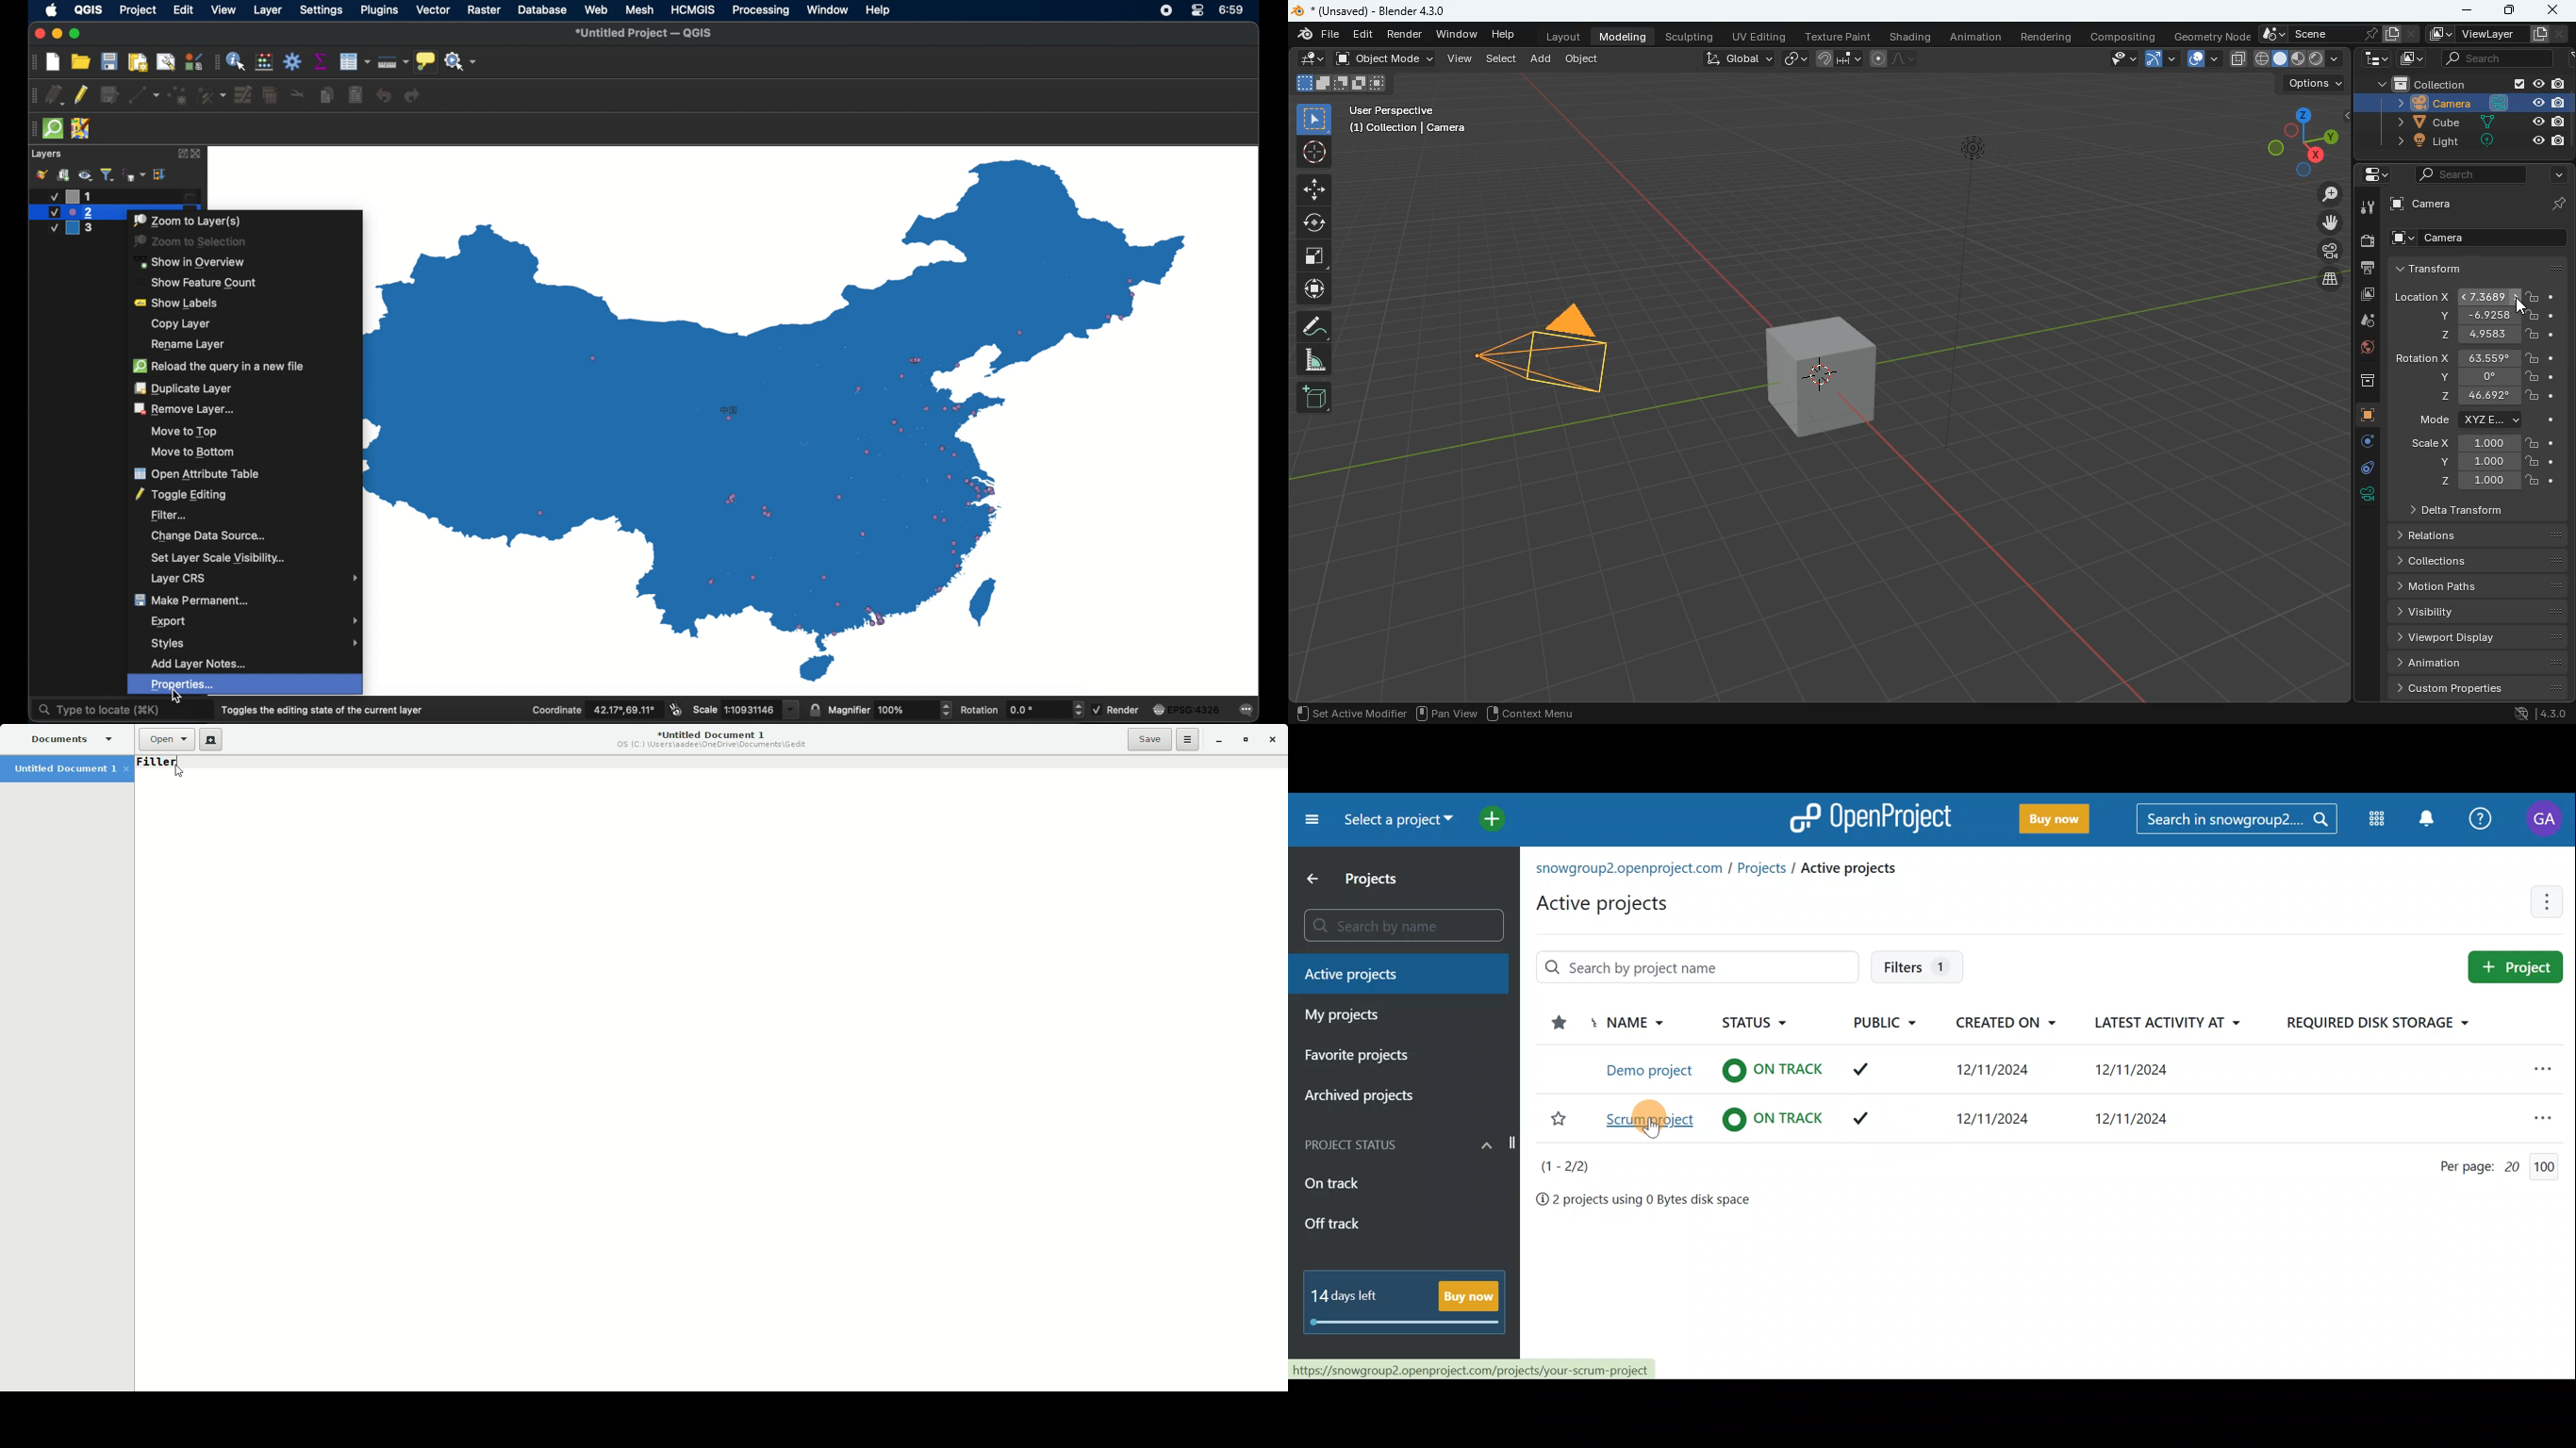 The width and height of the screenshot is (2576, 1456). I want to click on Cursor, so click(181, 772).